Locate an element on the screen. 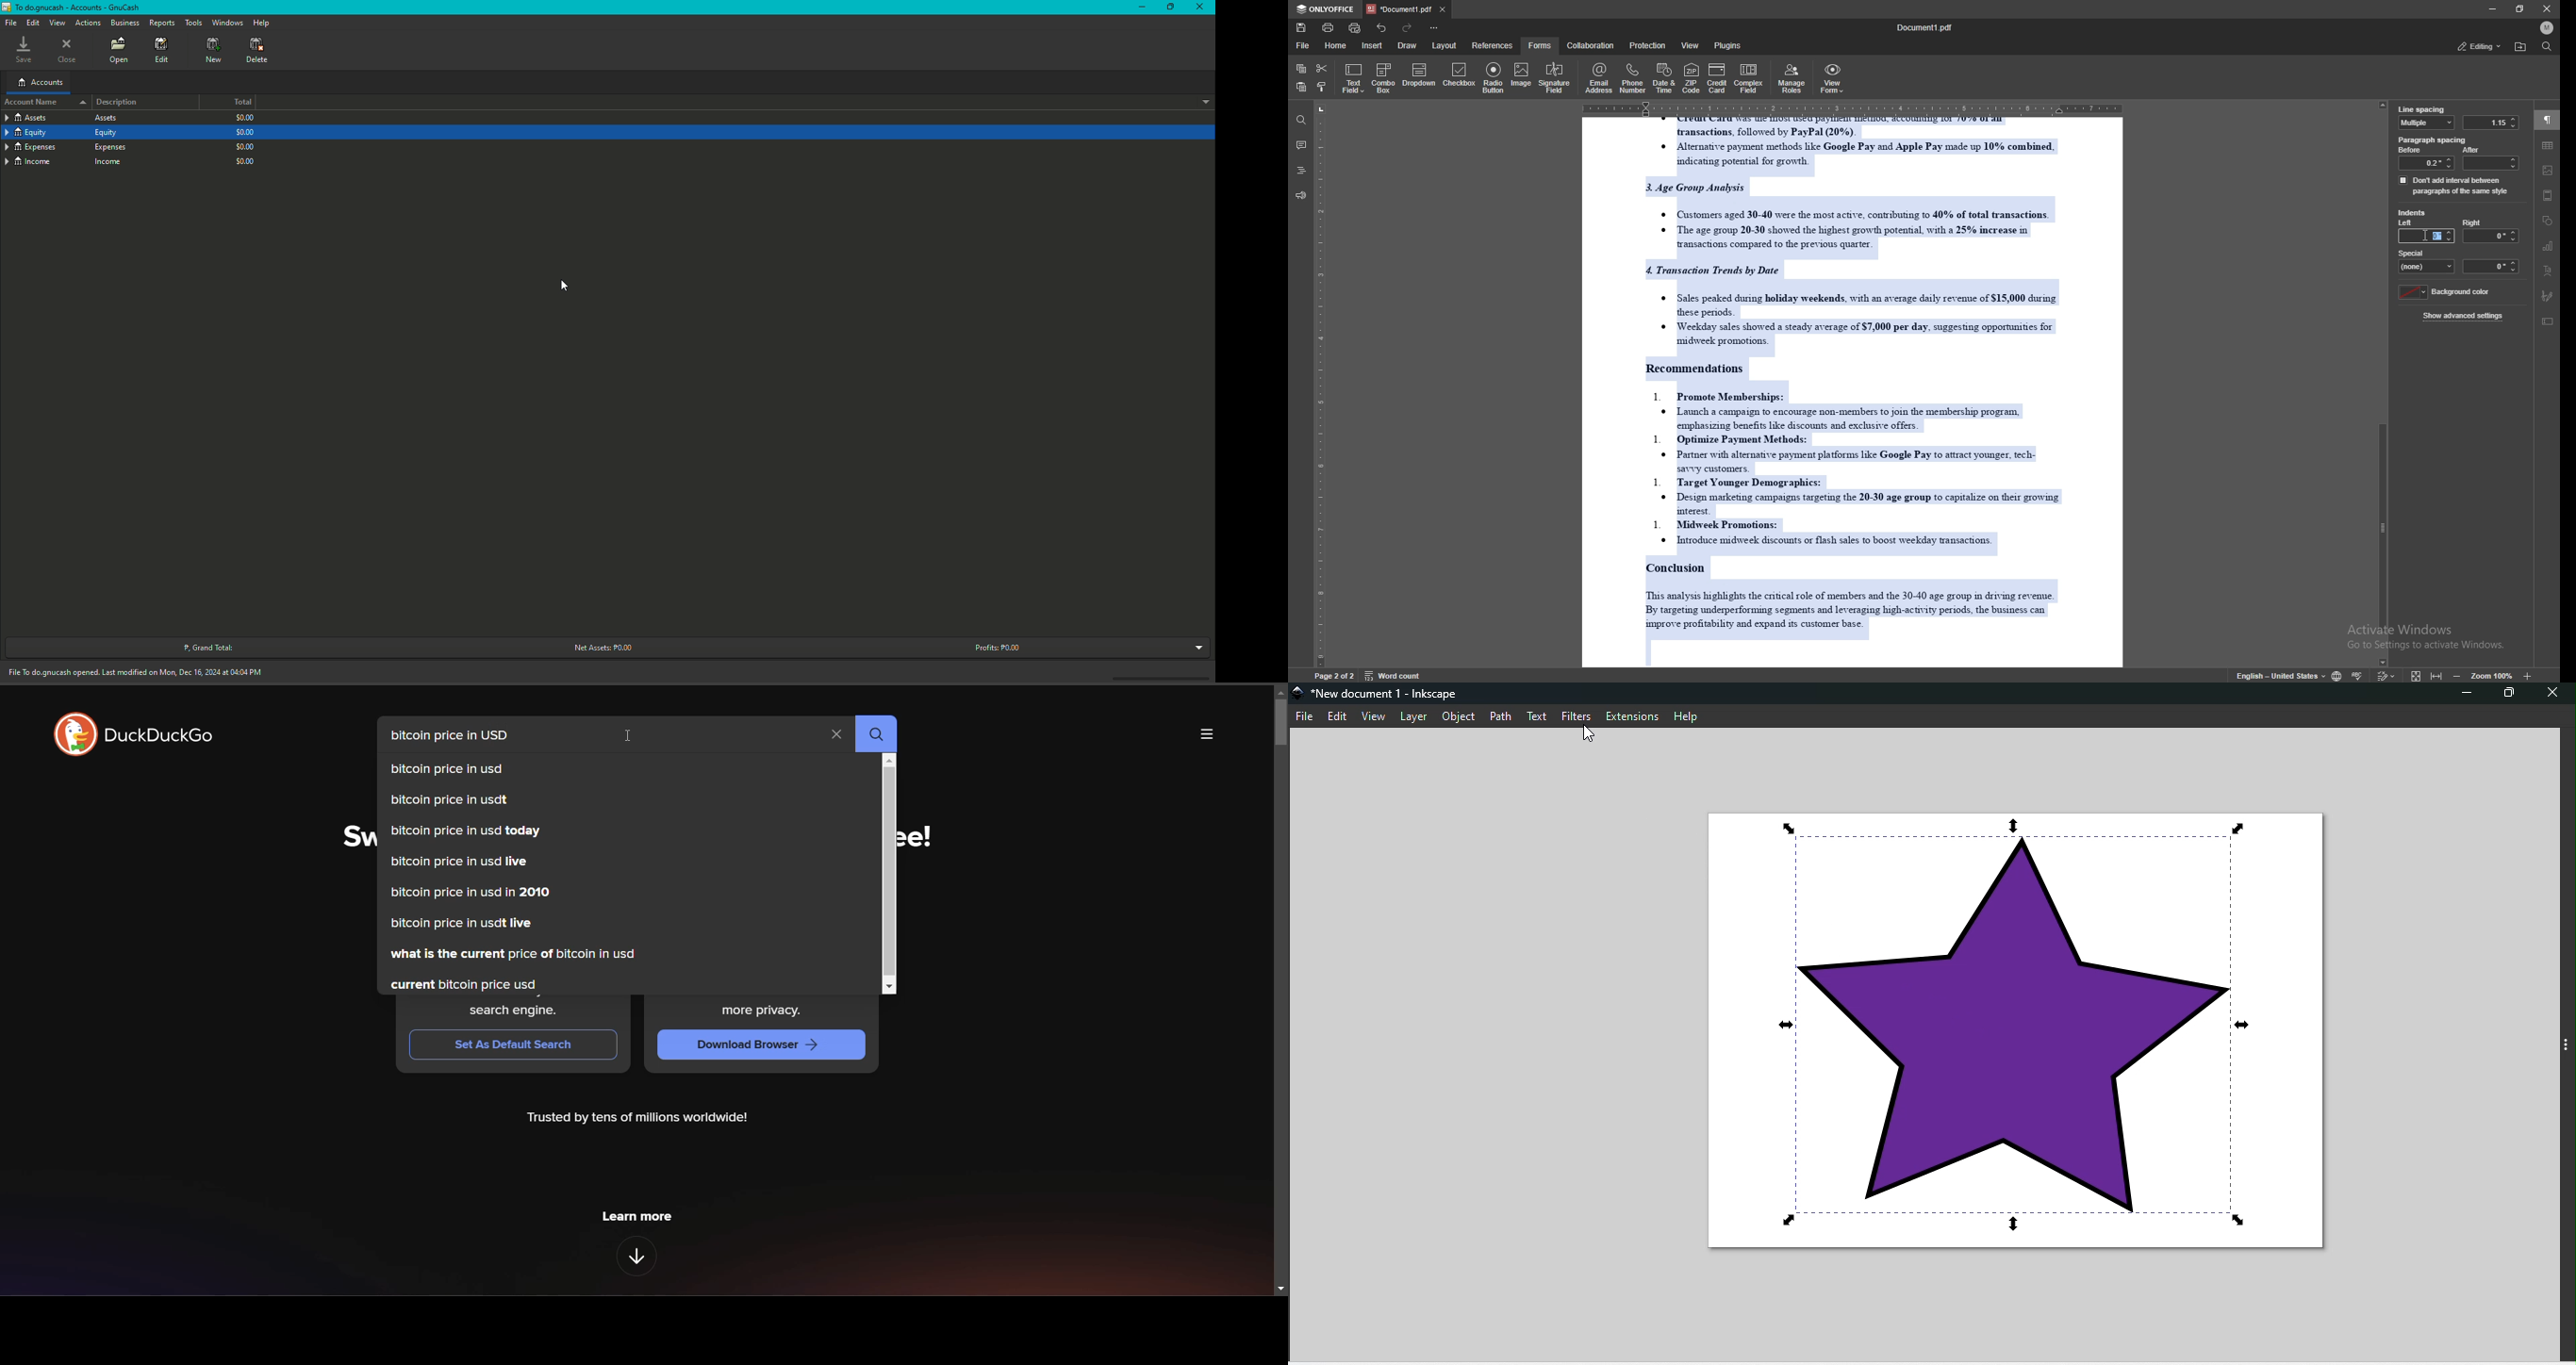 Image resolution: width=2576 pixels, height=1372 pixels. Restore is located at coordinates (1170, 6).